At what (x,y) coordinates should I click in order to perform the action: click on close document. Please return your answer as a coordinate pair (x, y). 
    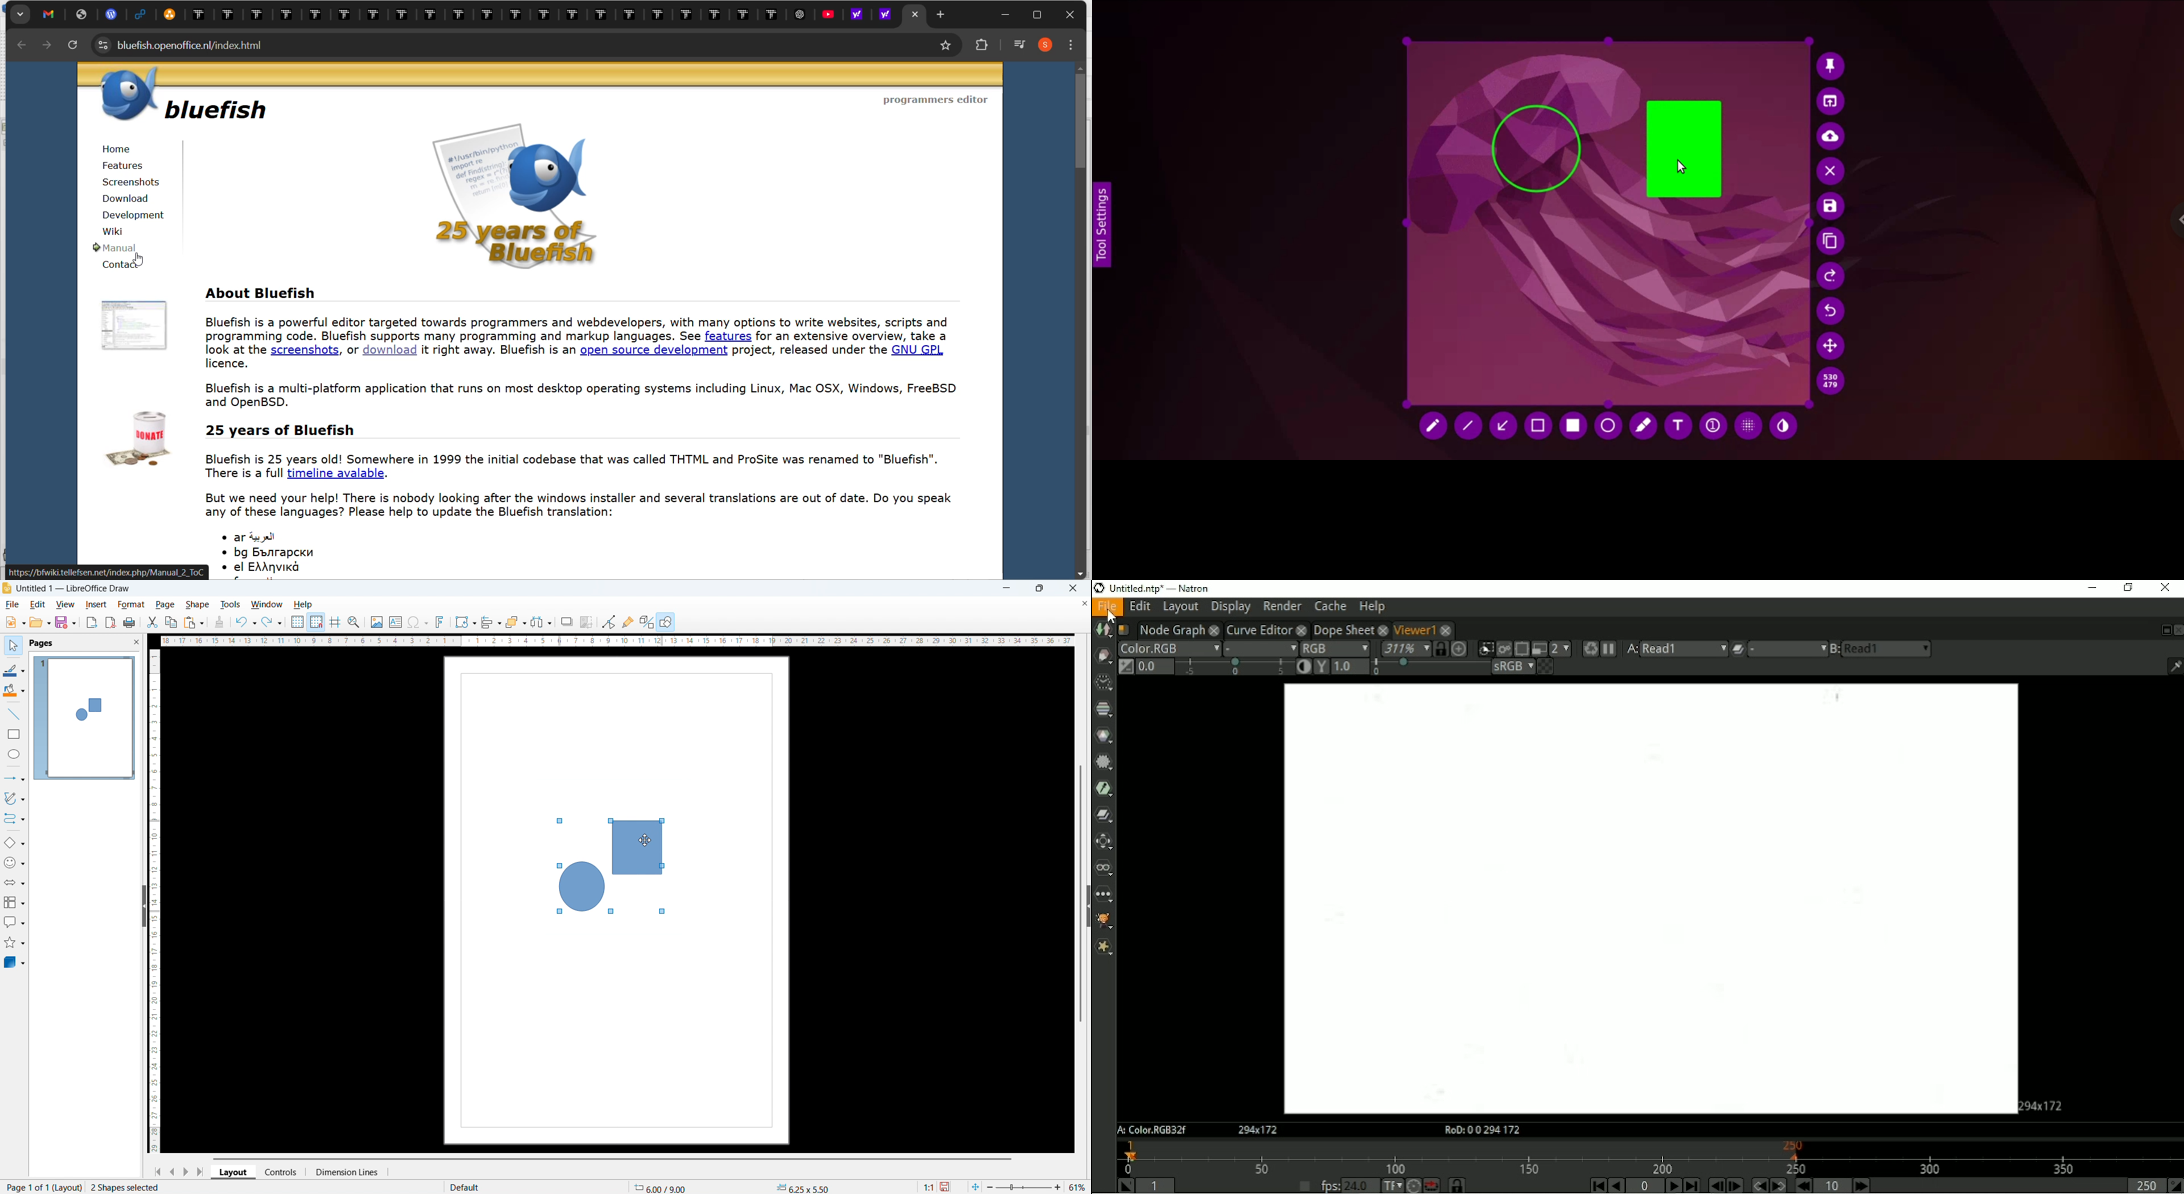
    Looking at the image, I should click on (1085, 603).